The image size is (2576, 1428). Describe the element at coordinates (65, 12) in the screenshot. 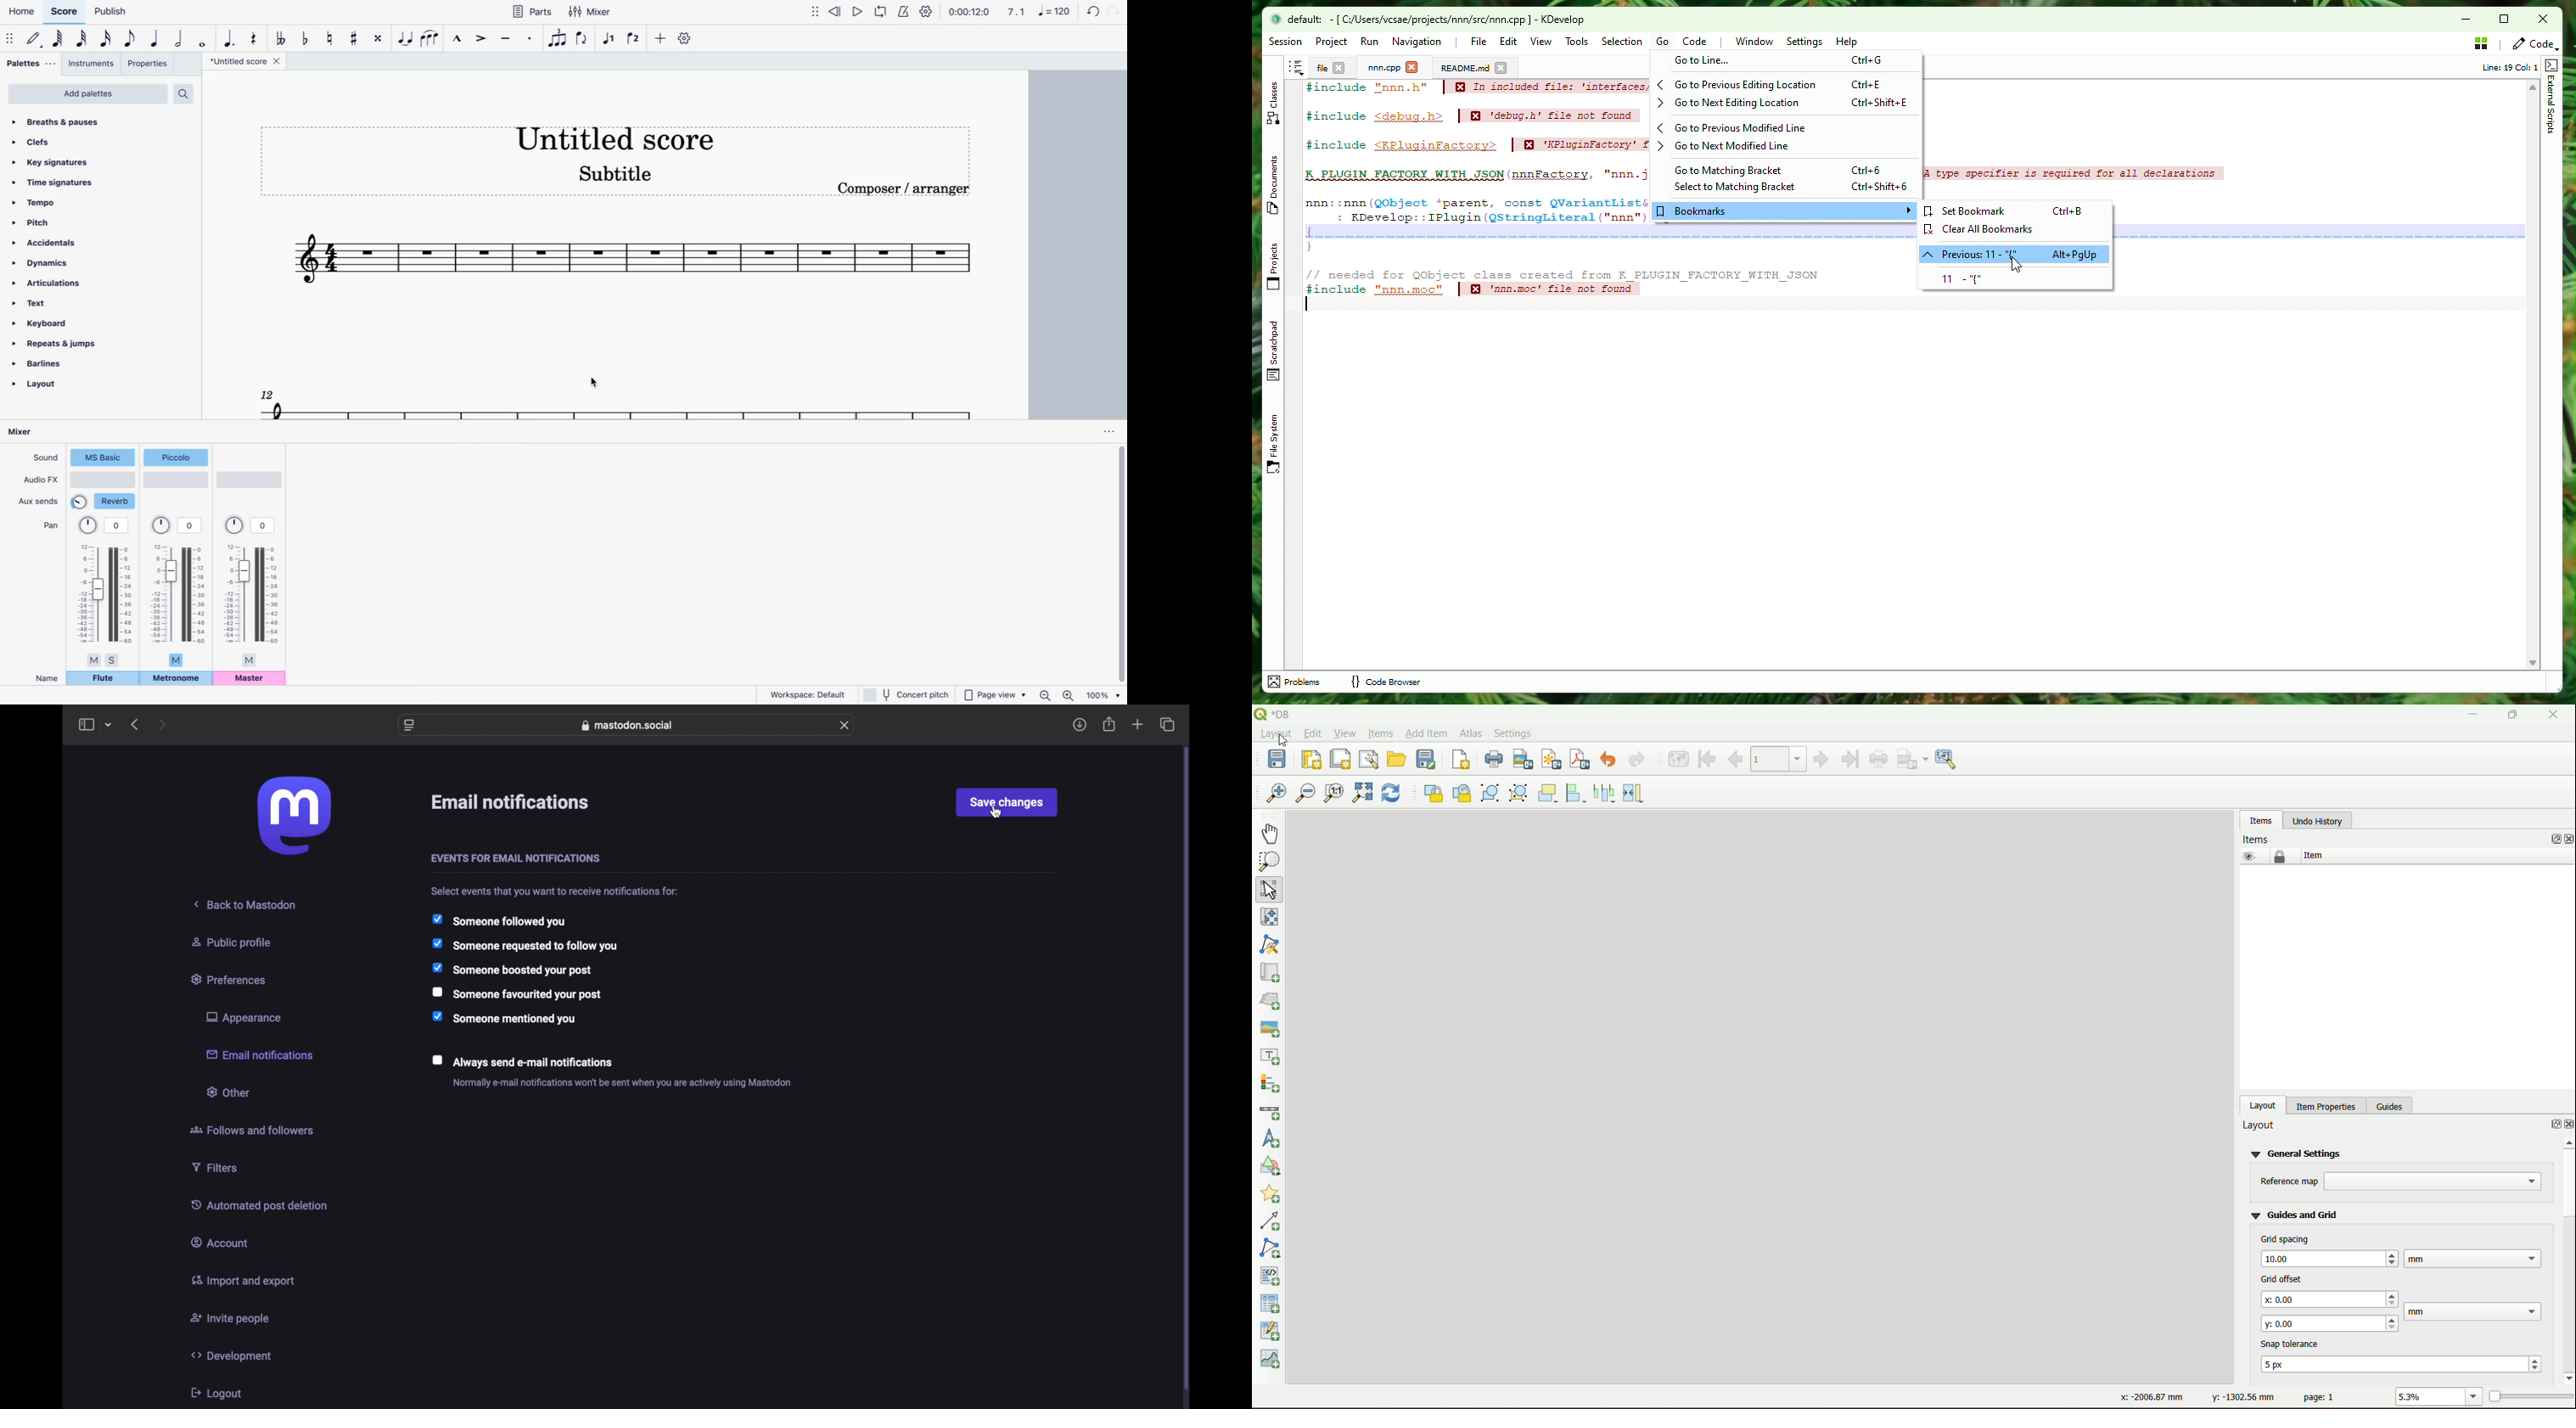

I see `score` at that location.